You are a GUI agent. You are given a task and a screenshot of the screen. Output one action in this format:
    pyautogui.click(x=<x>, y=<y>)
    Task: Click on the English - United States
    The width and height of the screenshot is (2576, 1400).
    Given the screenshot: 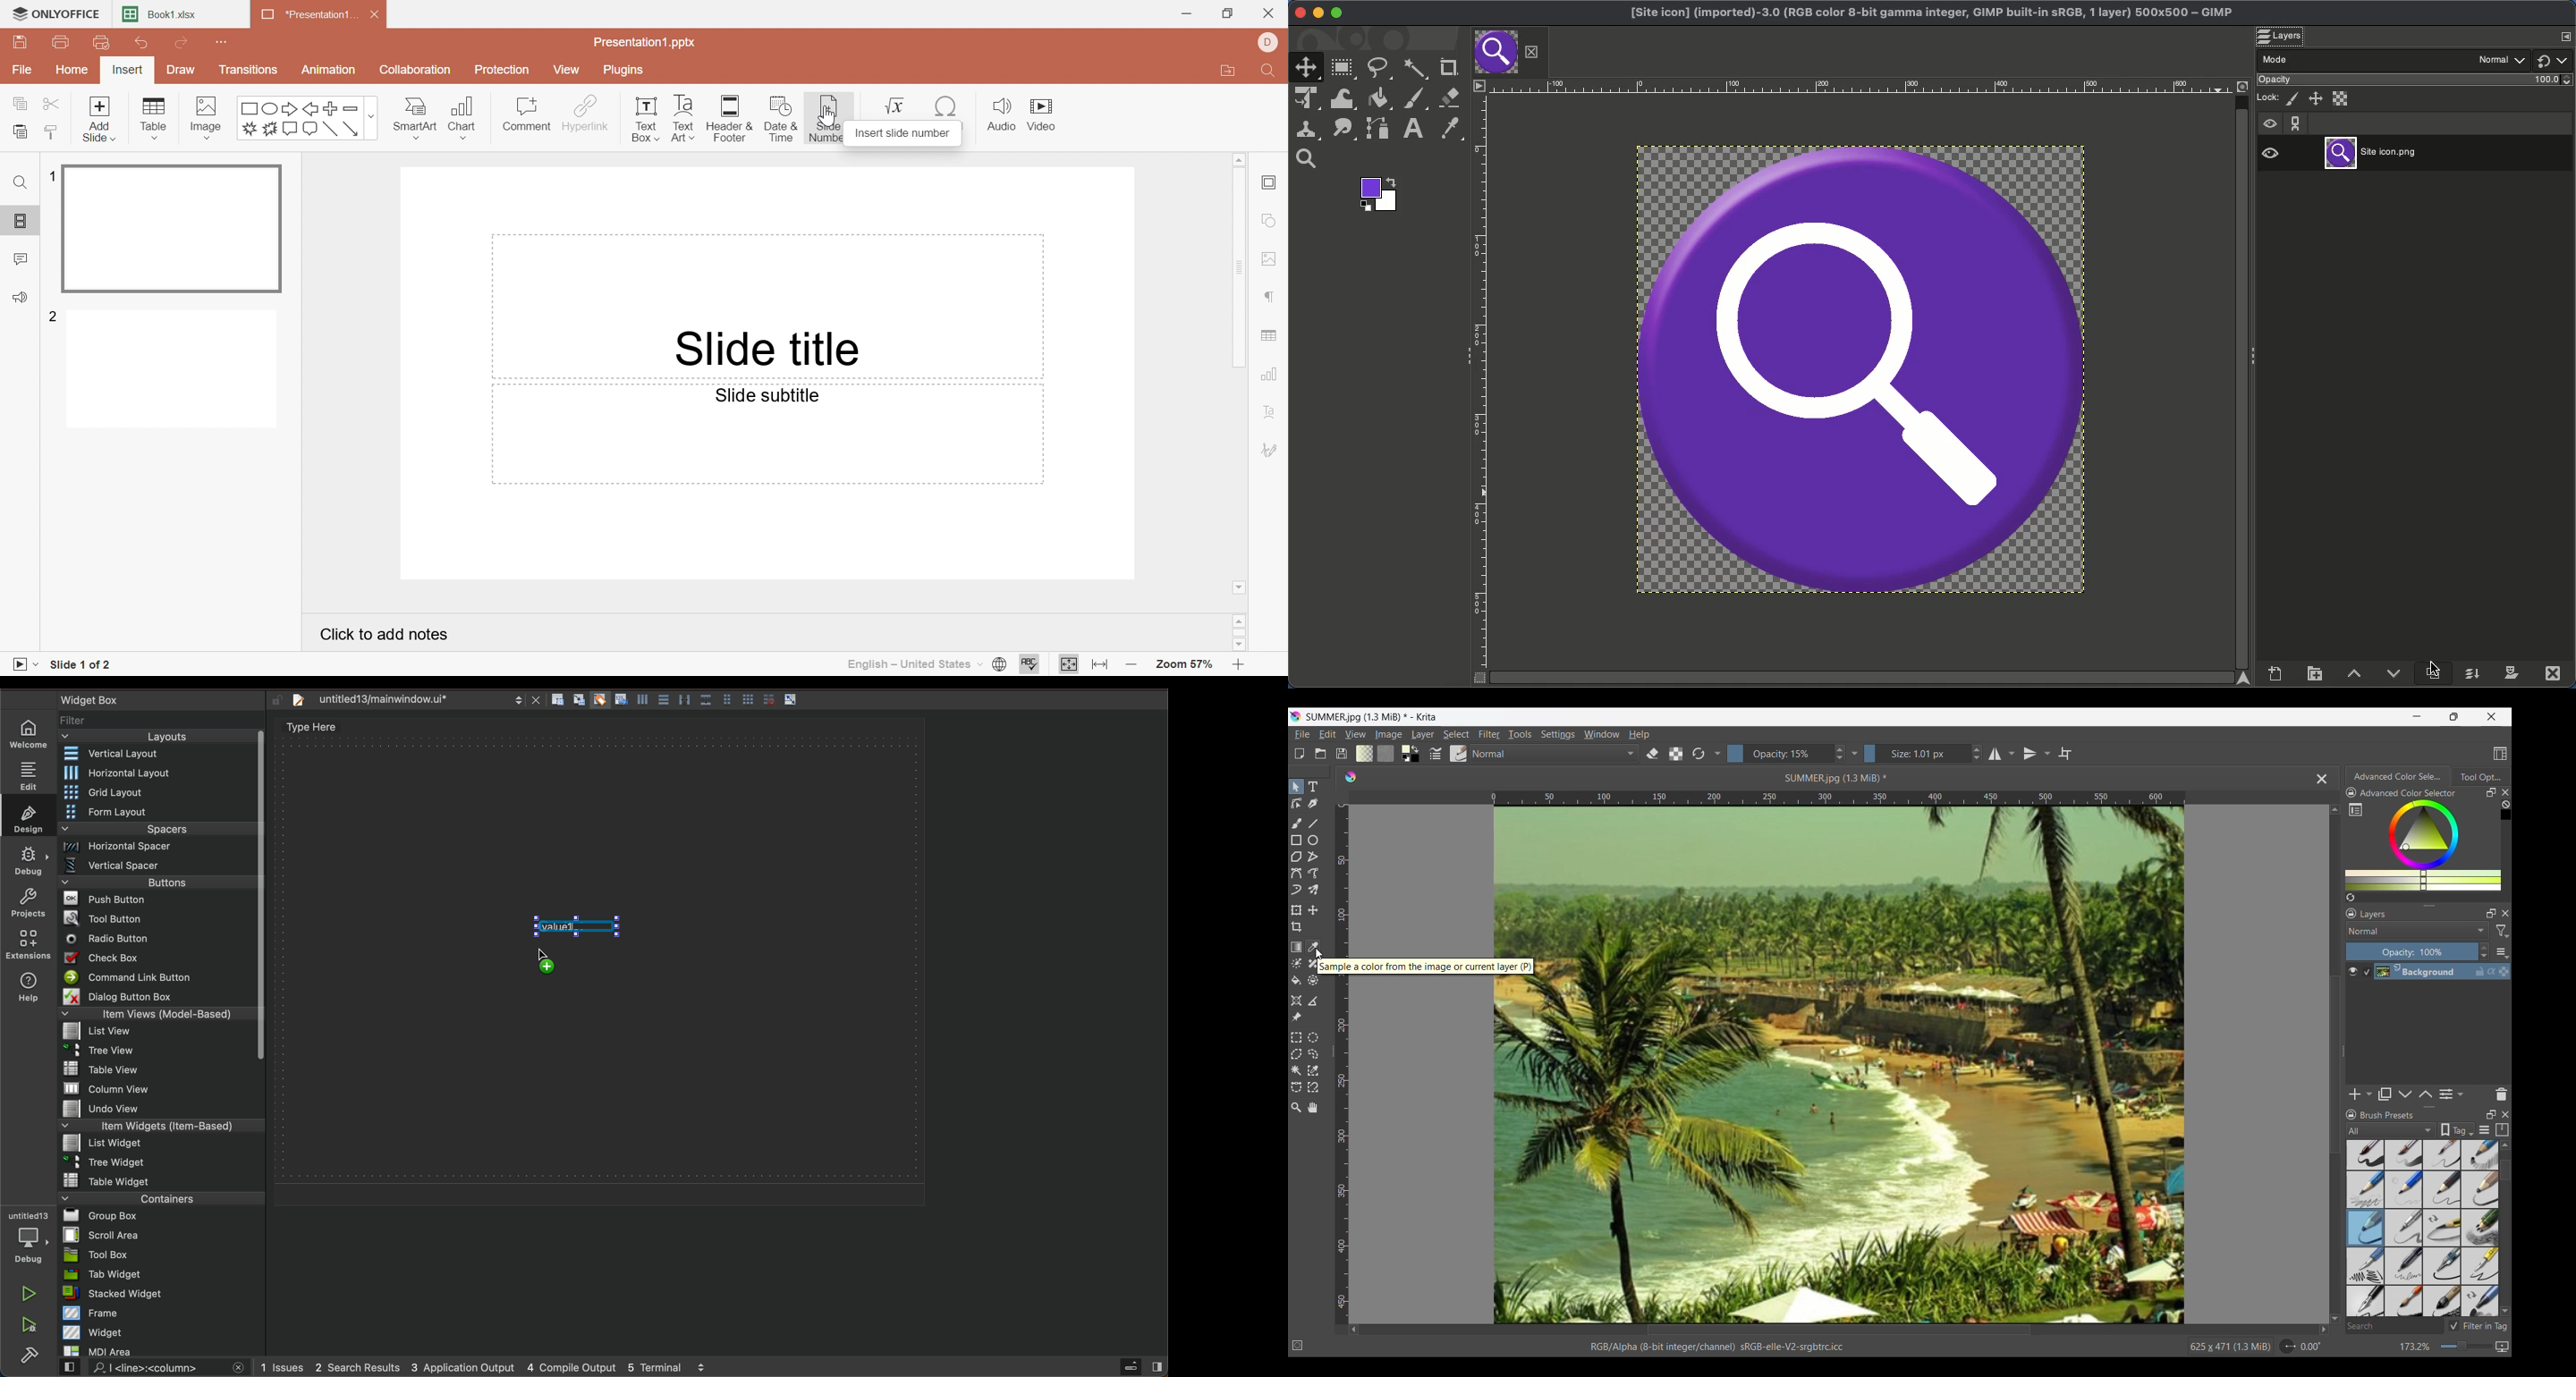 What is the action you would take?
    pyautogui.click(x=913, y=664)
    